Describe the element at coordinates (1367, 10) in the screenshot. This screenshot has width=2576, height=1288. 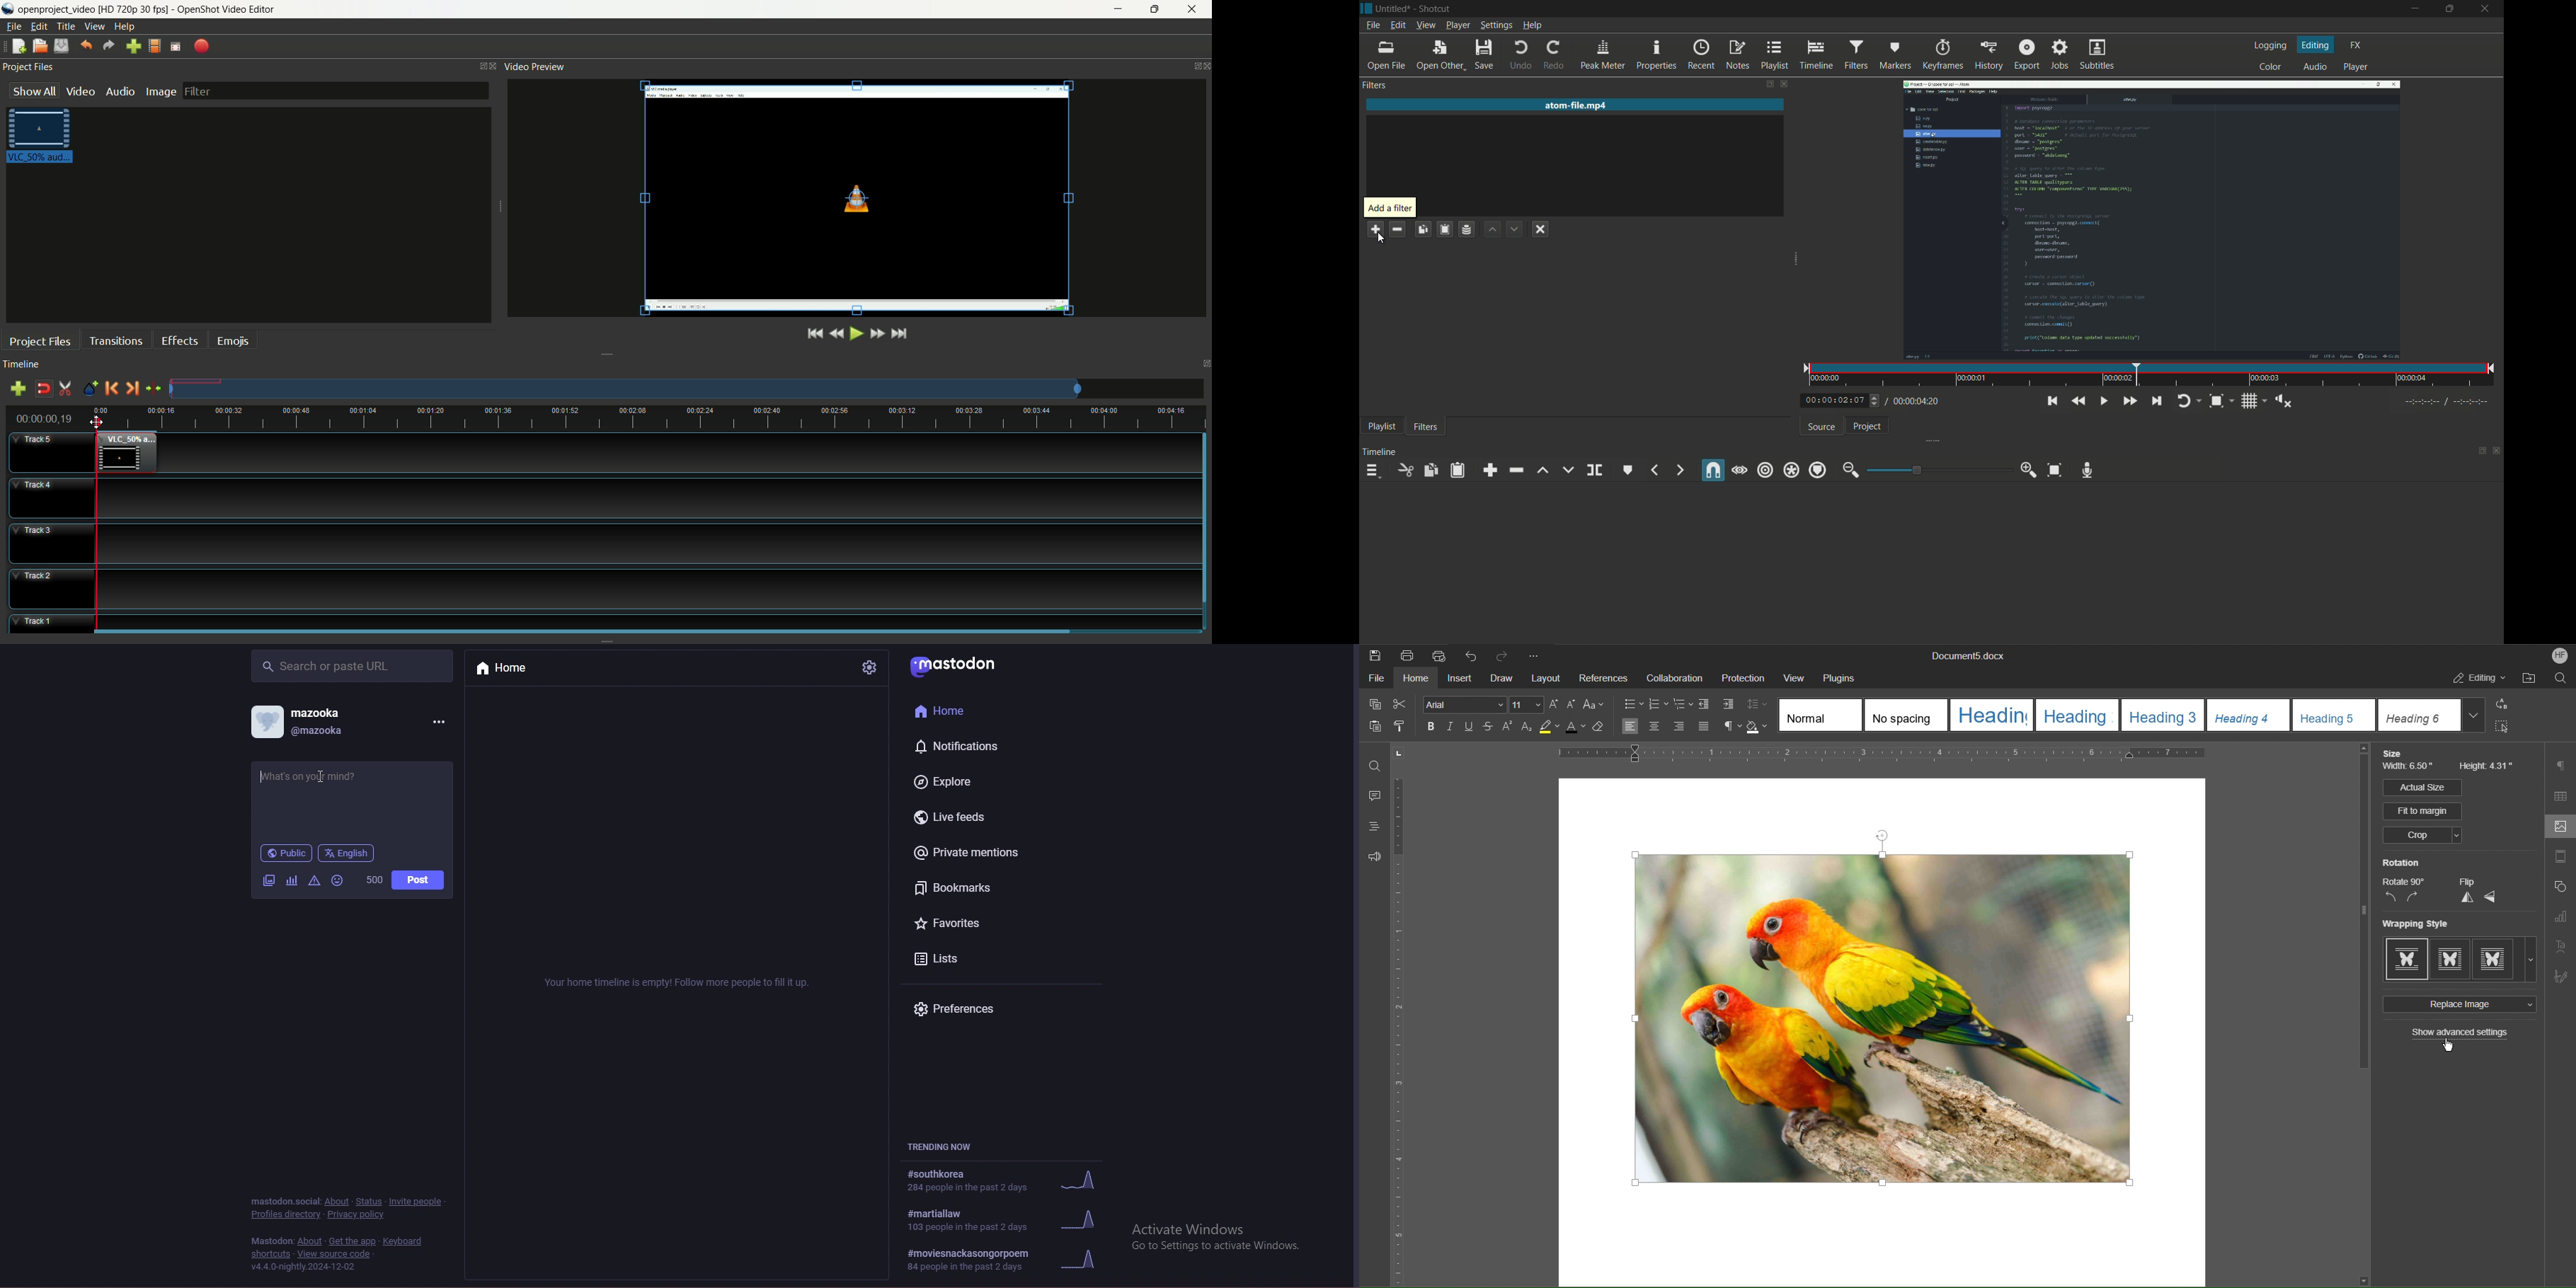
I see `app icon` at that location.